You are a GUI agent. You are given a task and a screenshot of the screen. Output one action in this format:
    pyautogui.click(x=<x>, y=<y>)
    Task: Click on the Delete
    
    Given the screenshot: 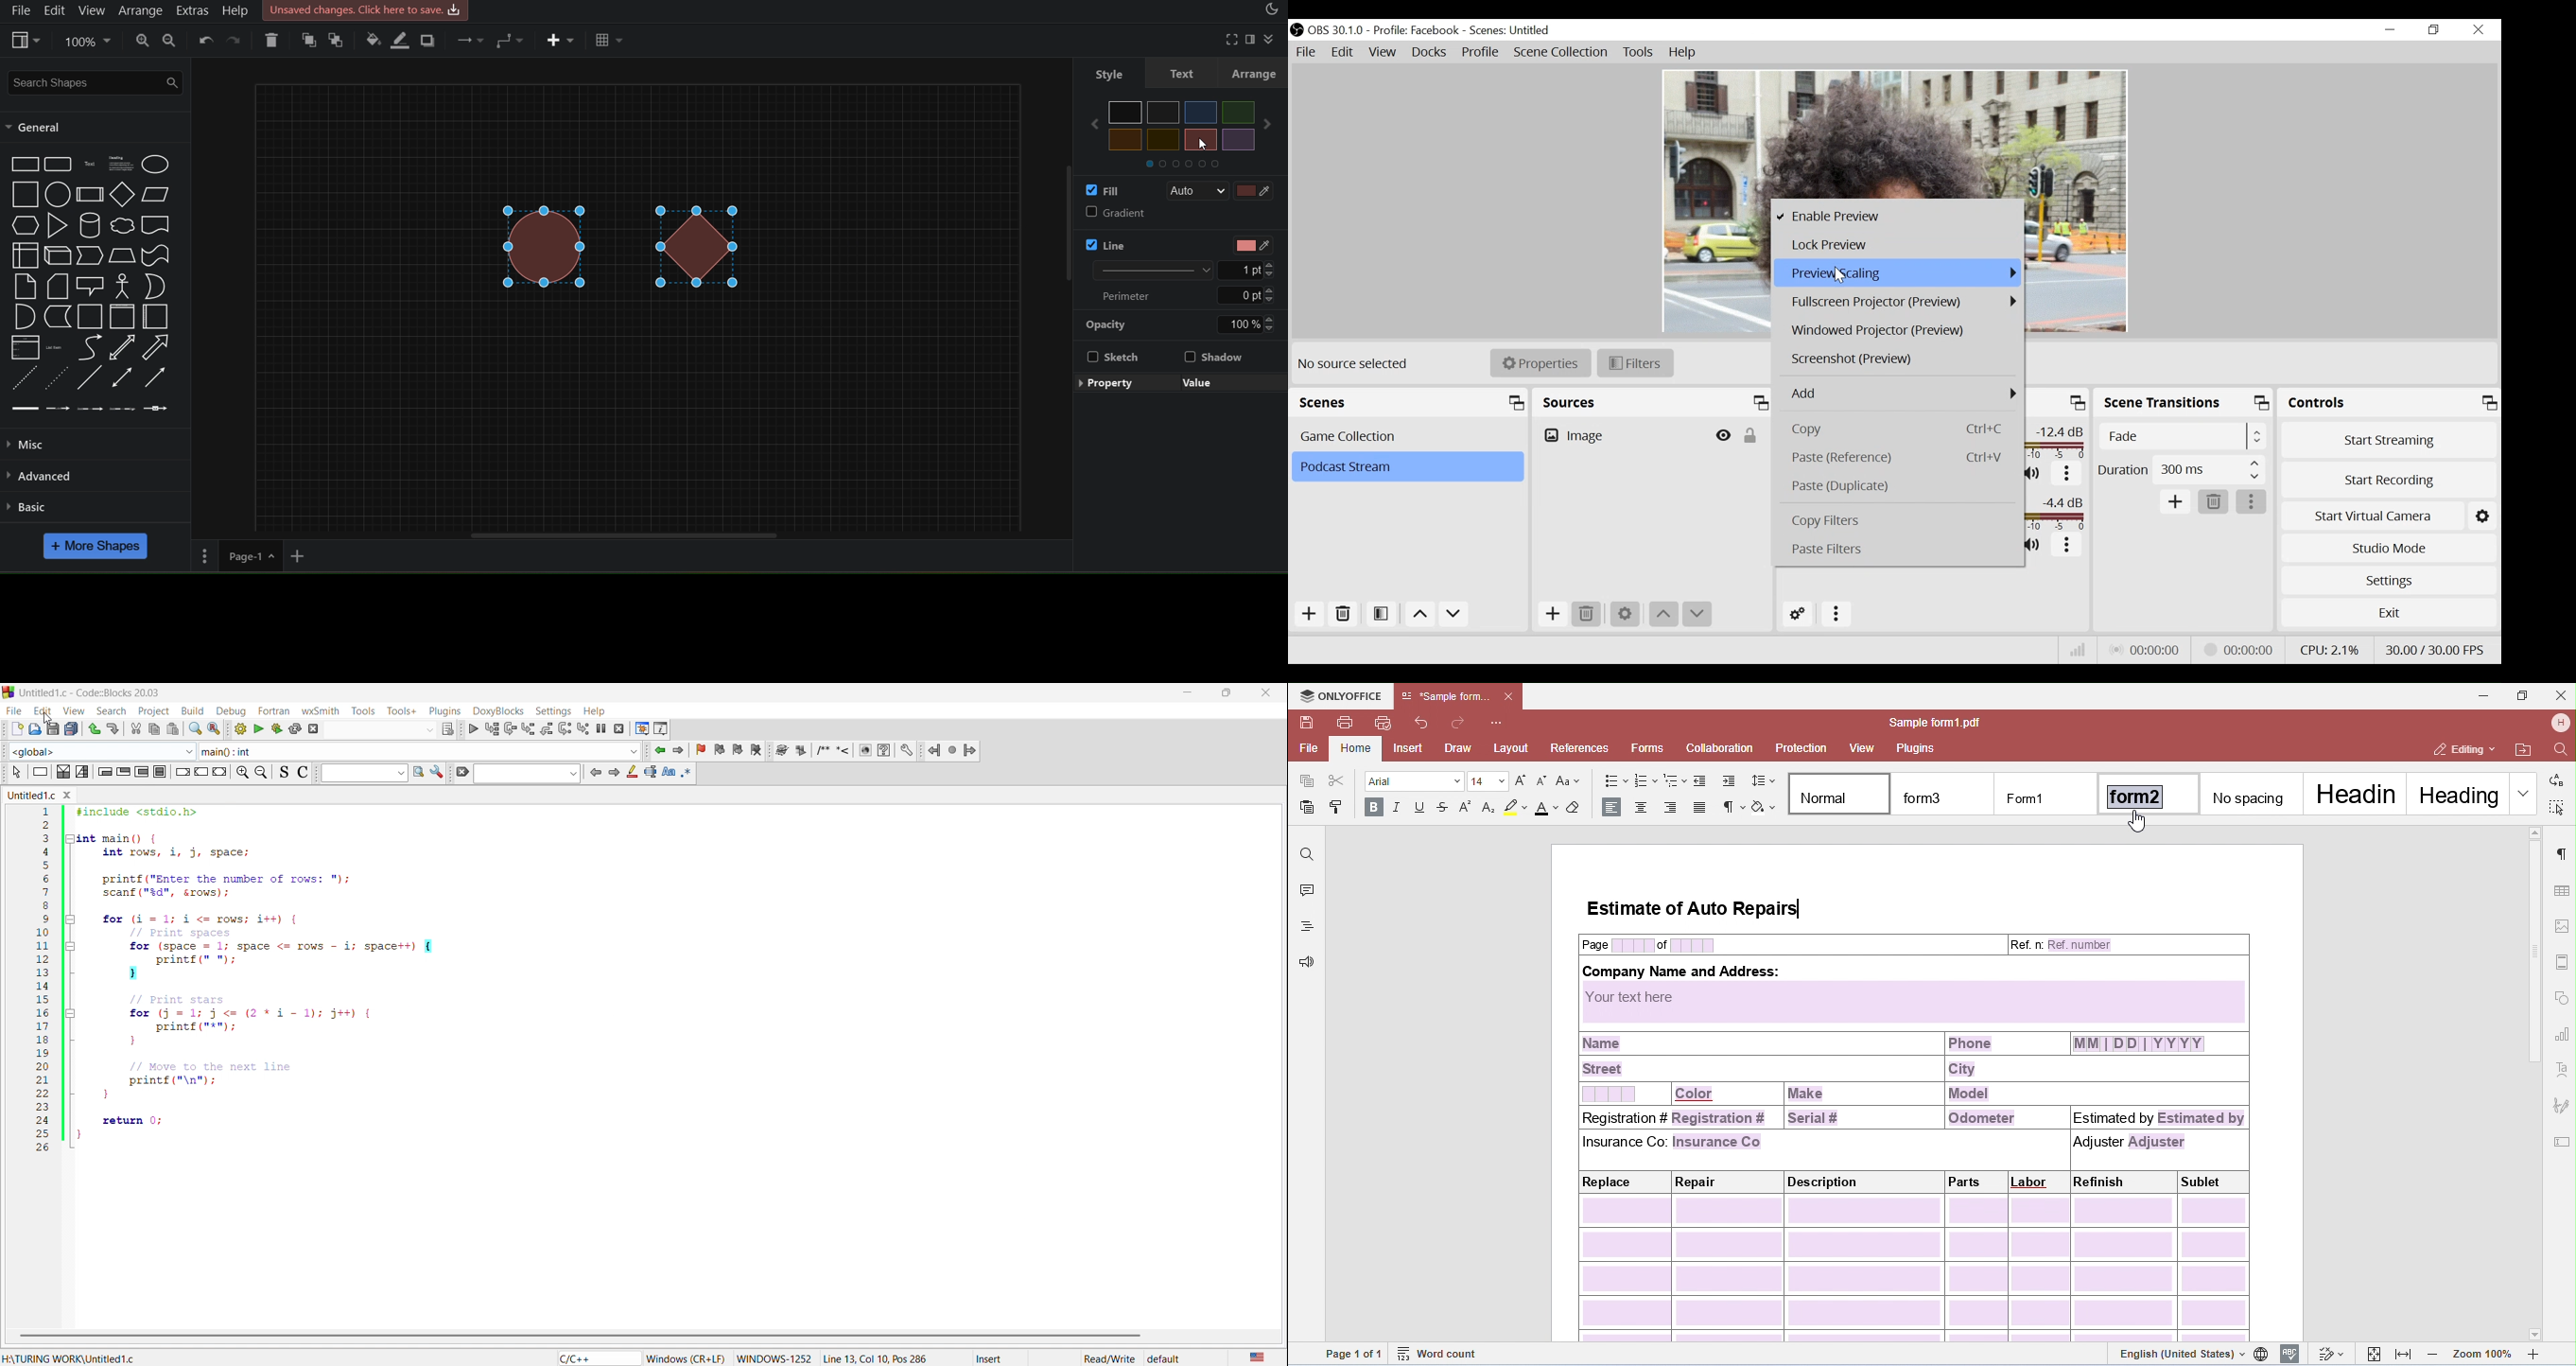 What is the action you would take?
    pyautogui.click(x=1342, y=614)
    